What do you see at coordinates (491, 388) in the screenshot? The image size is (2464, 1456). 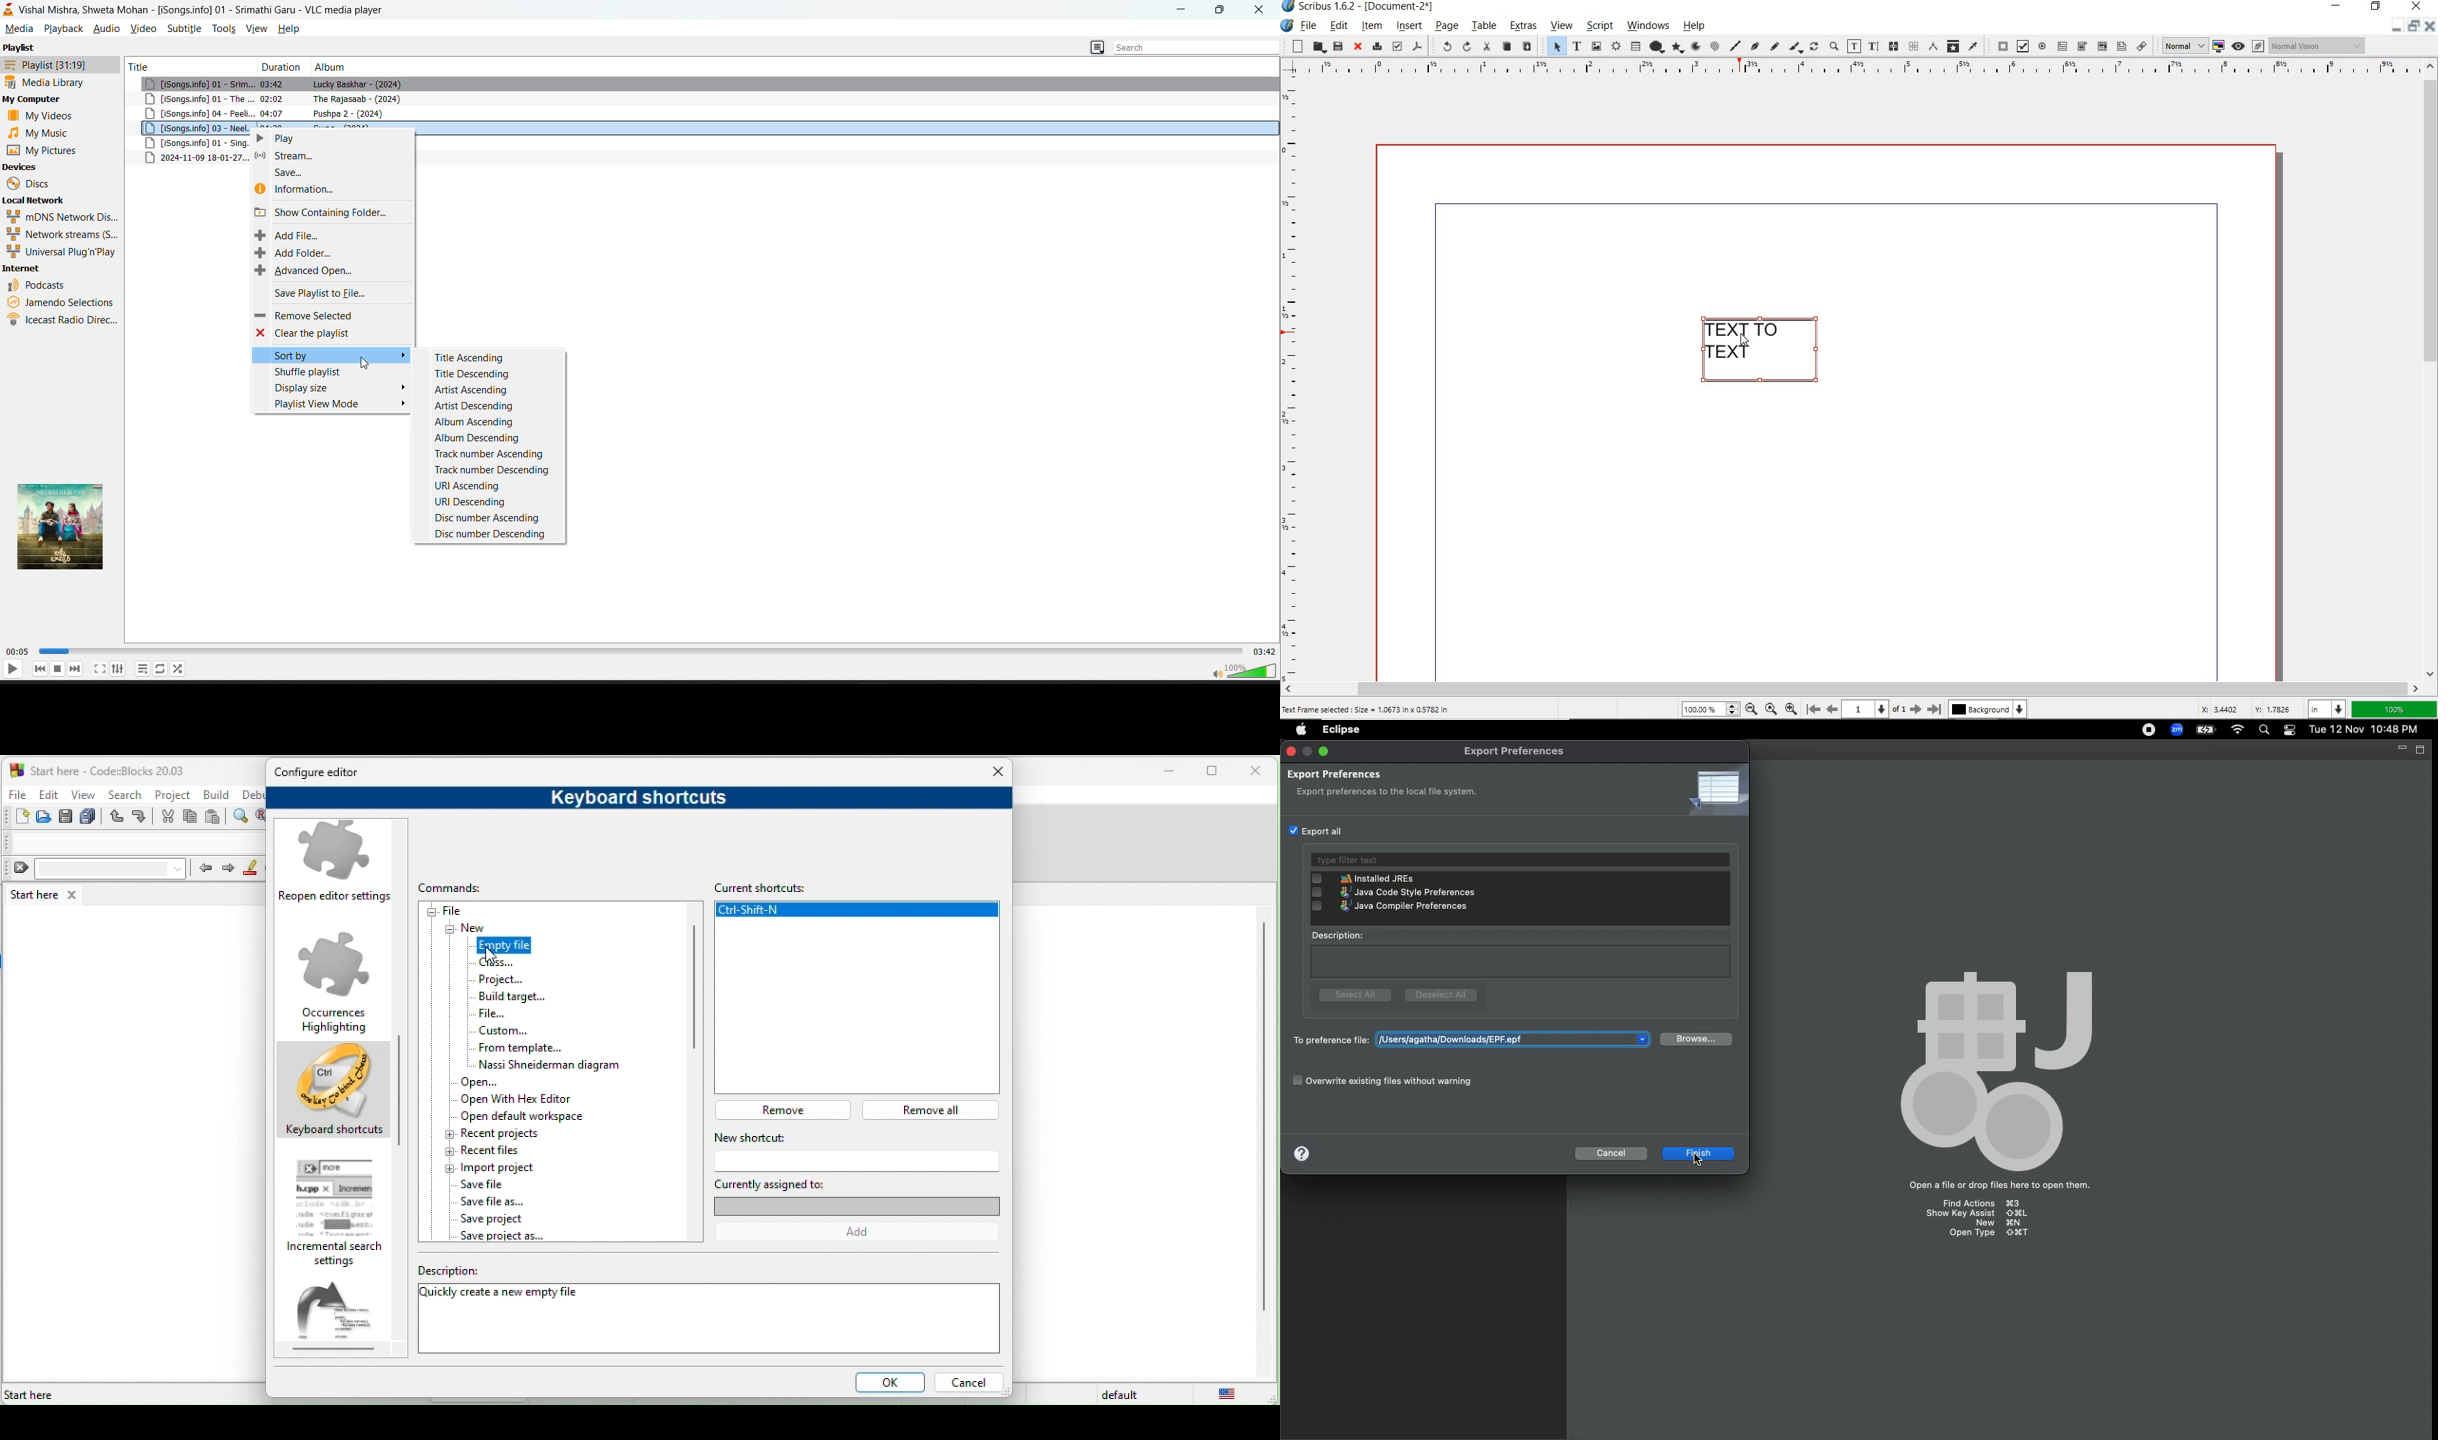 I see `artist ascending` at bounding box center [491, 388].